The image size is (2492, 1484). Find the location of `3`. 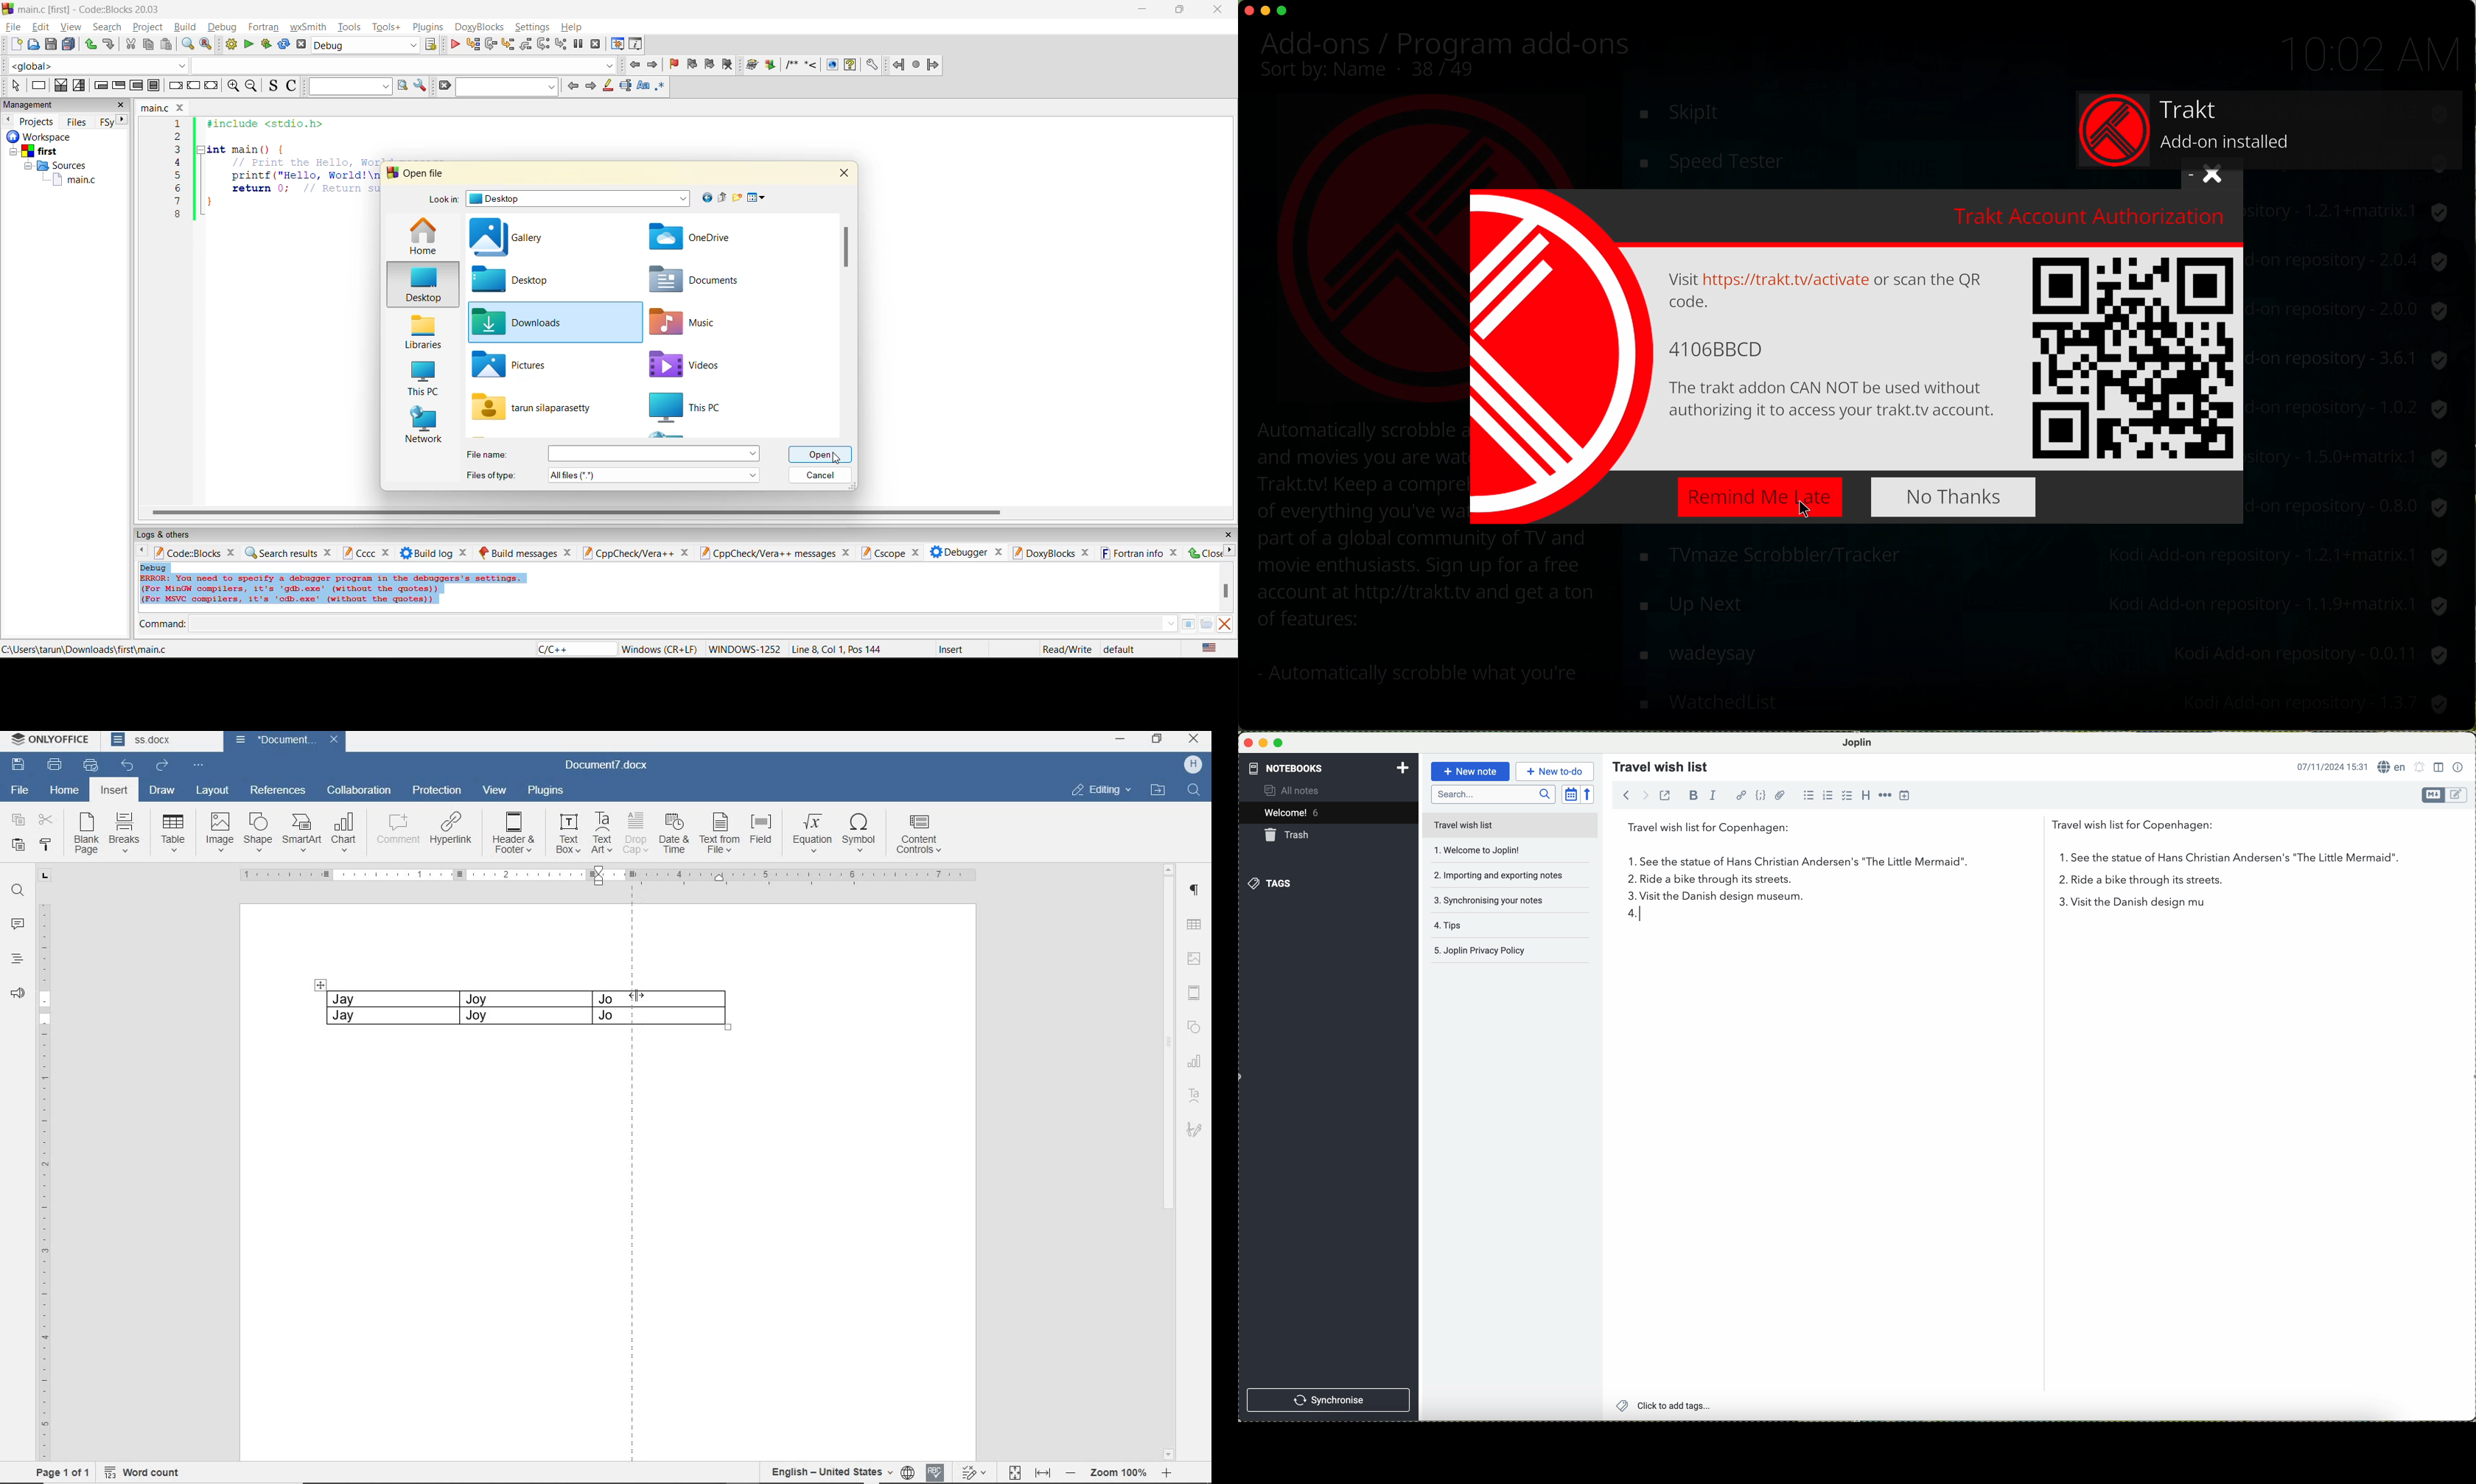

3 is located at coordinates (178, 149).